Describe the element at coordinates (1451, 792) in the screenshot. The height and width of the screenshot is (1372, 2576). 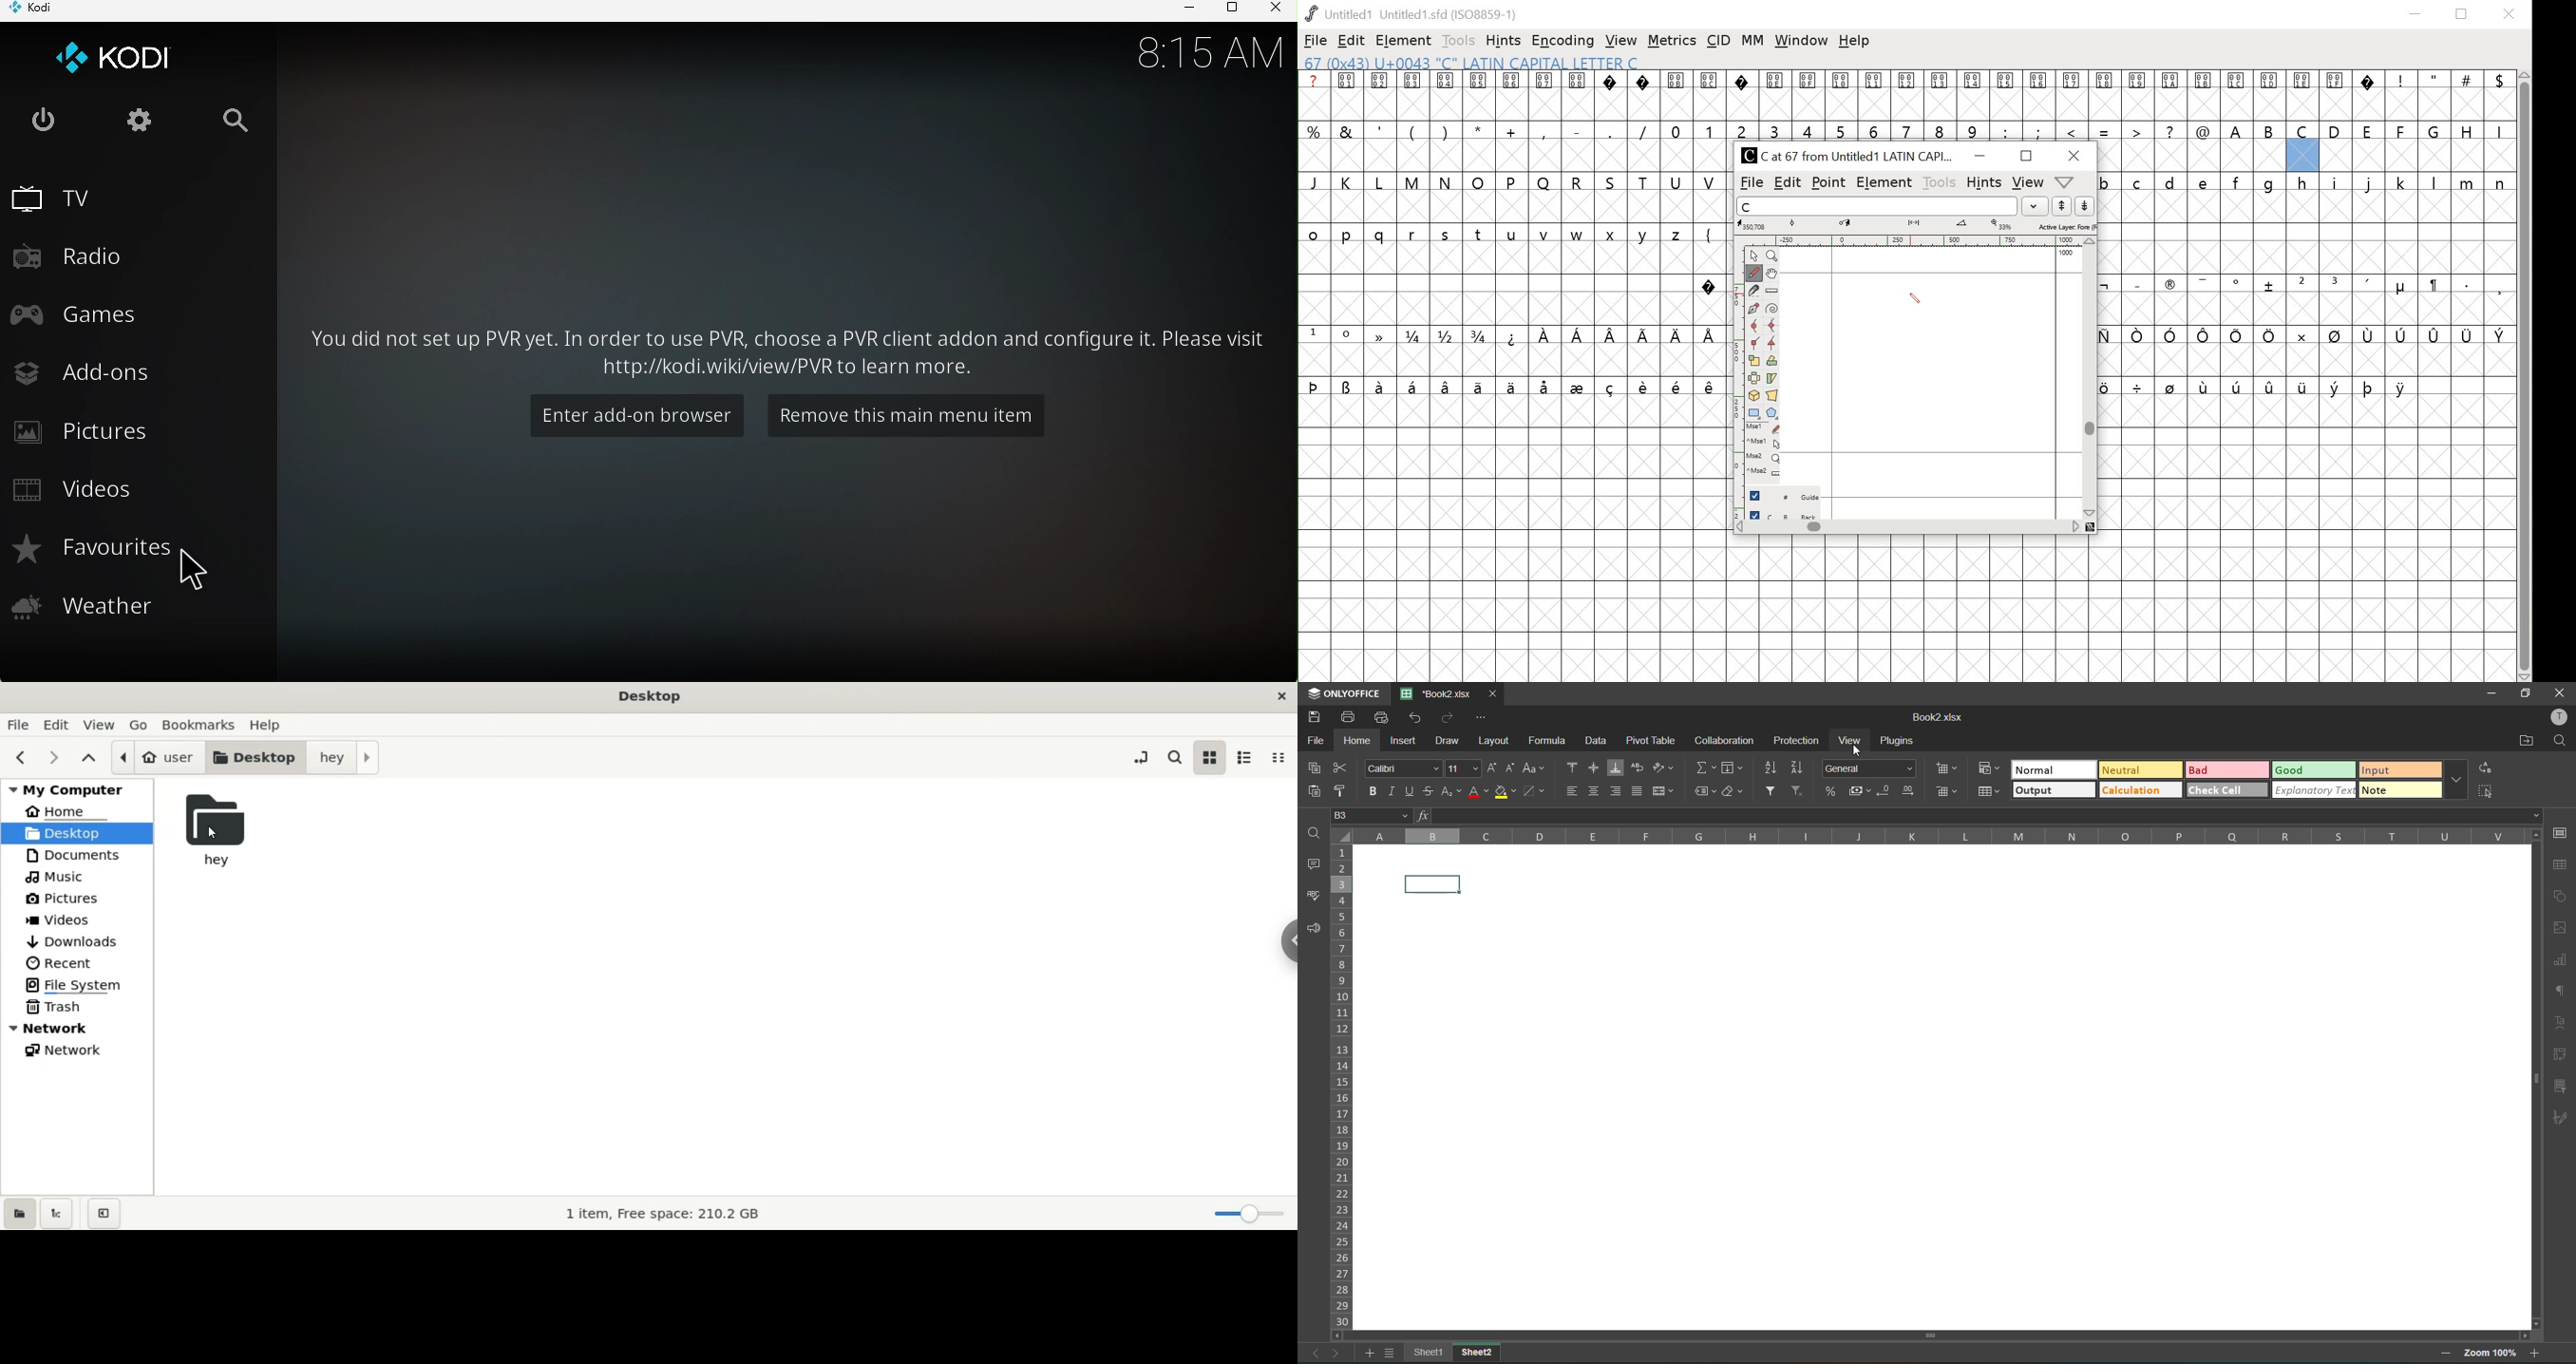
I see `sub/superscript` at that location.